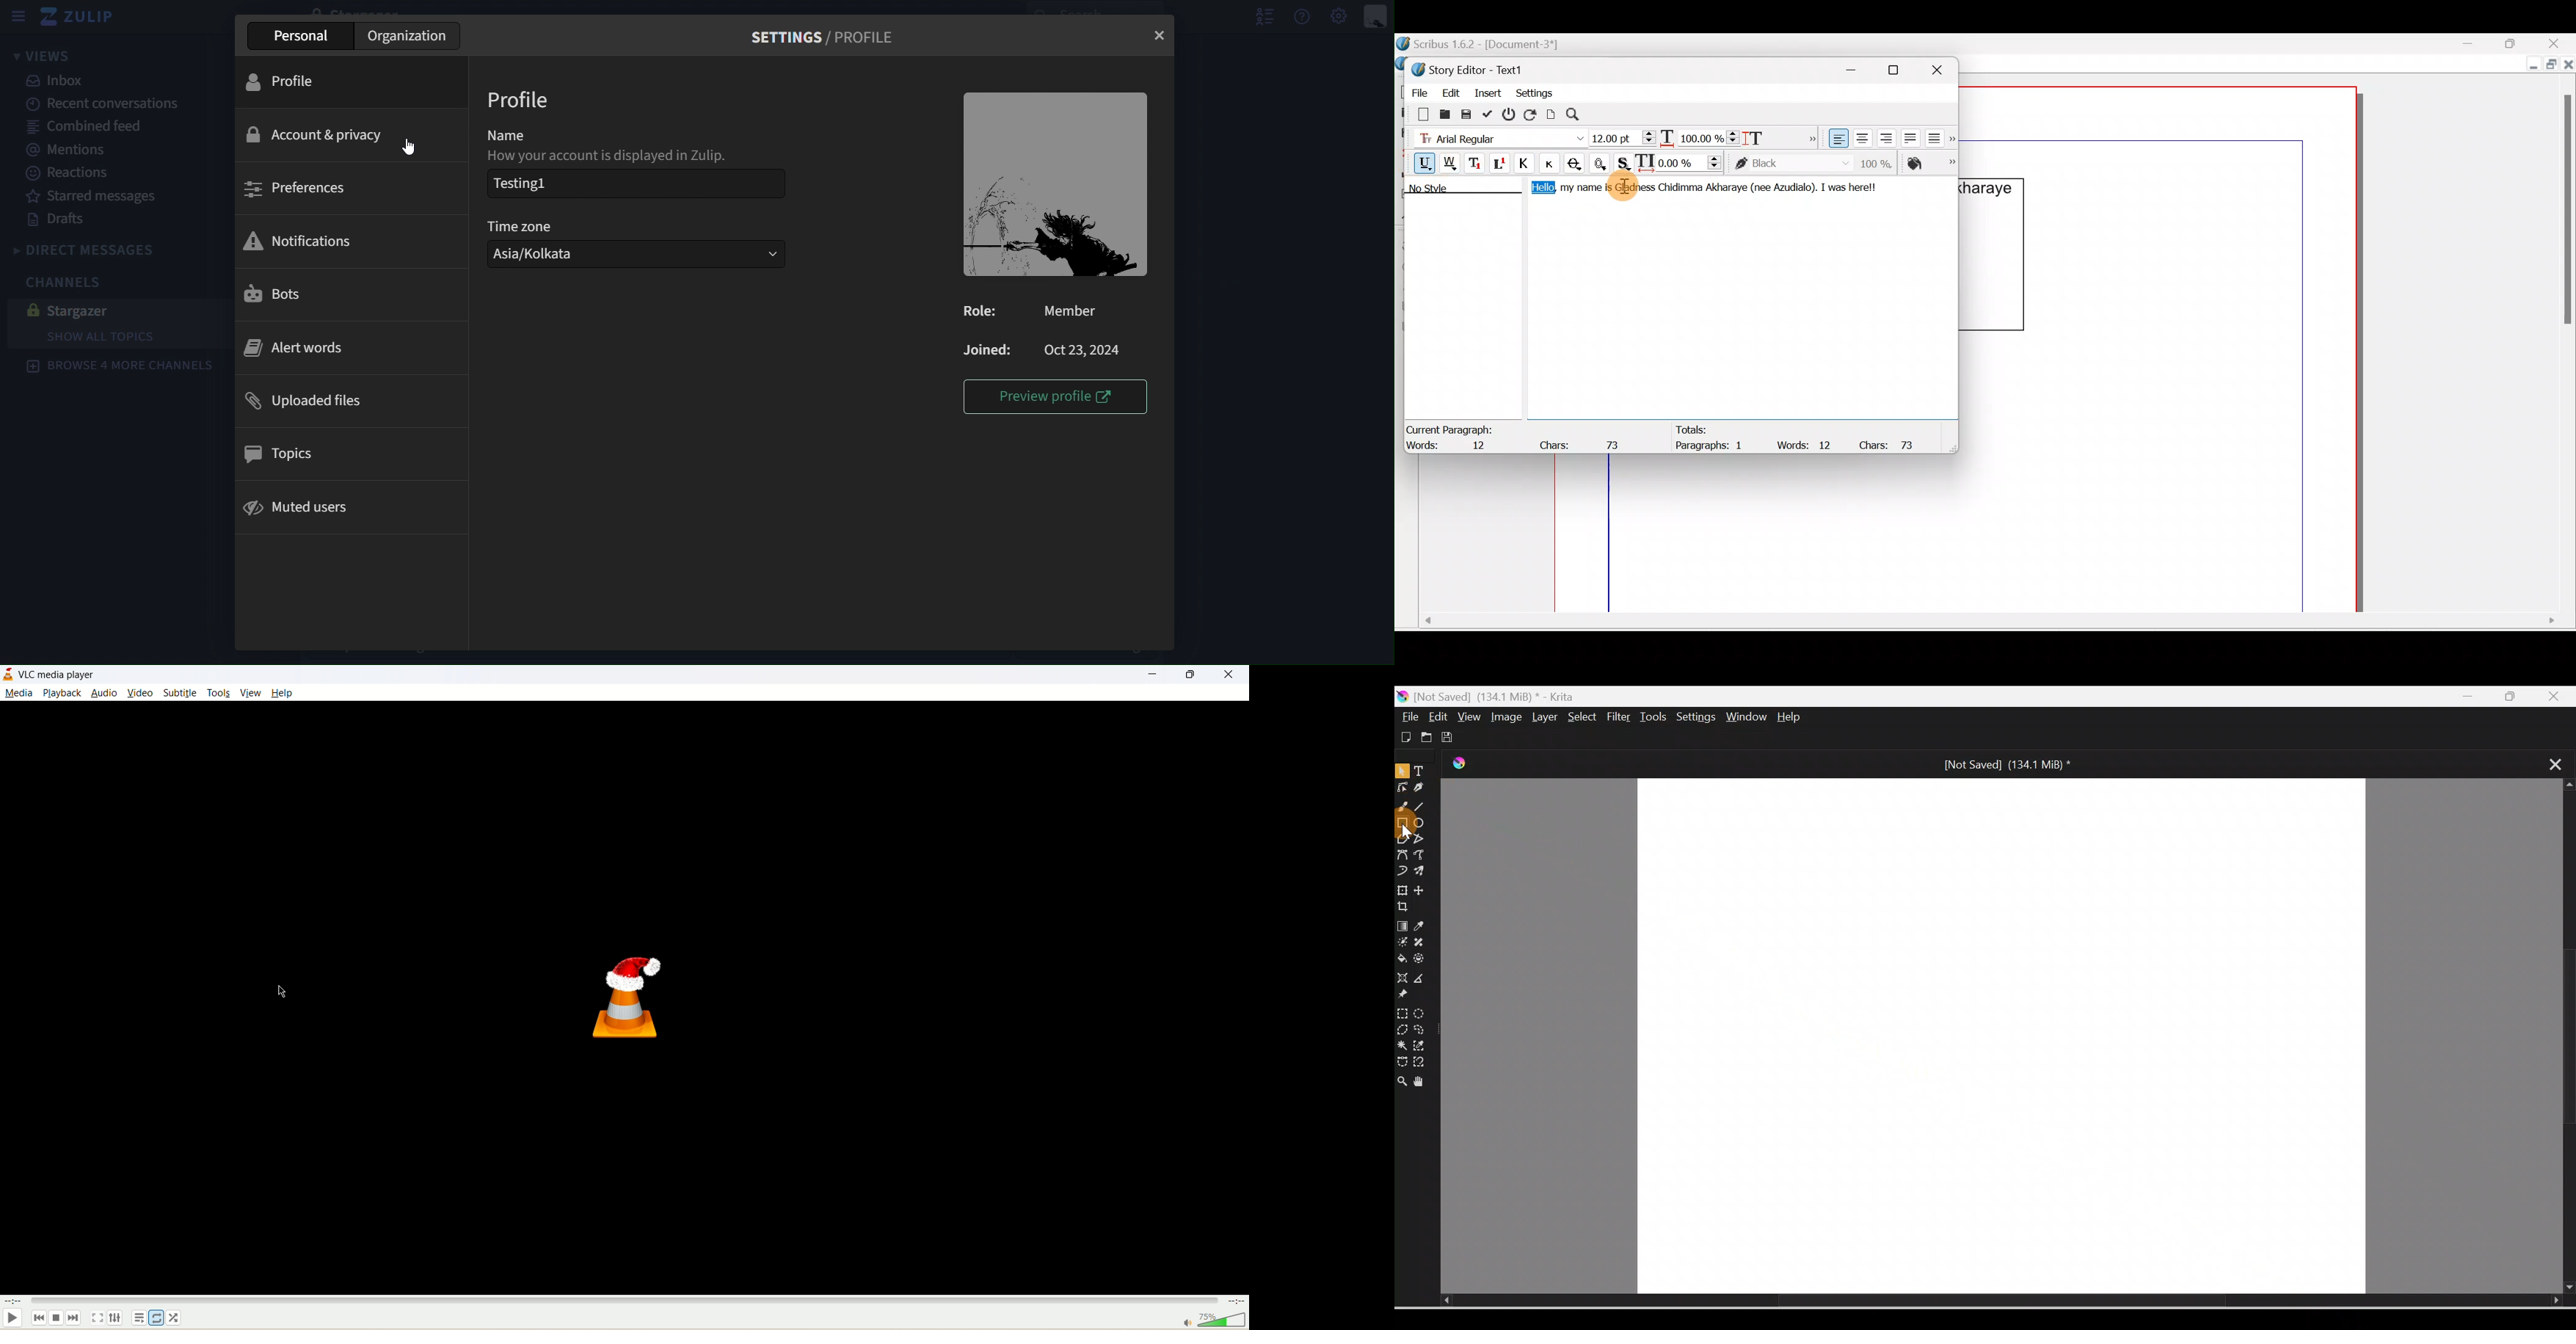 Image resolution: width=2576 pixels, height=1344 pixels. Describe the element at coordinates (1635, 188) in the screenshot. I see `Gladness` at that location.